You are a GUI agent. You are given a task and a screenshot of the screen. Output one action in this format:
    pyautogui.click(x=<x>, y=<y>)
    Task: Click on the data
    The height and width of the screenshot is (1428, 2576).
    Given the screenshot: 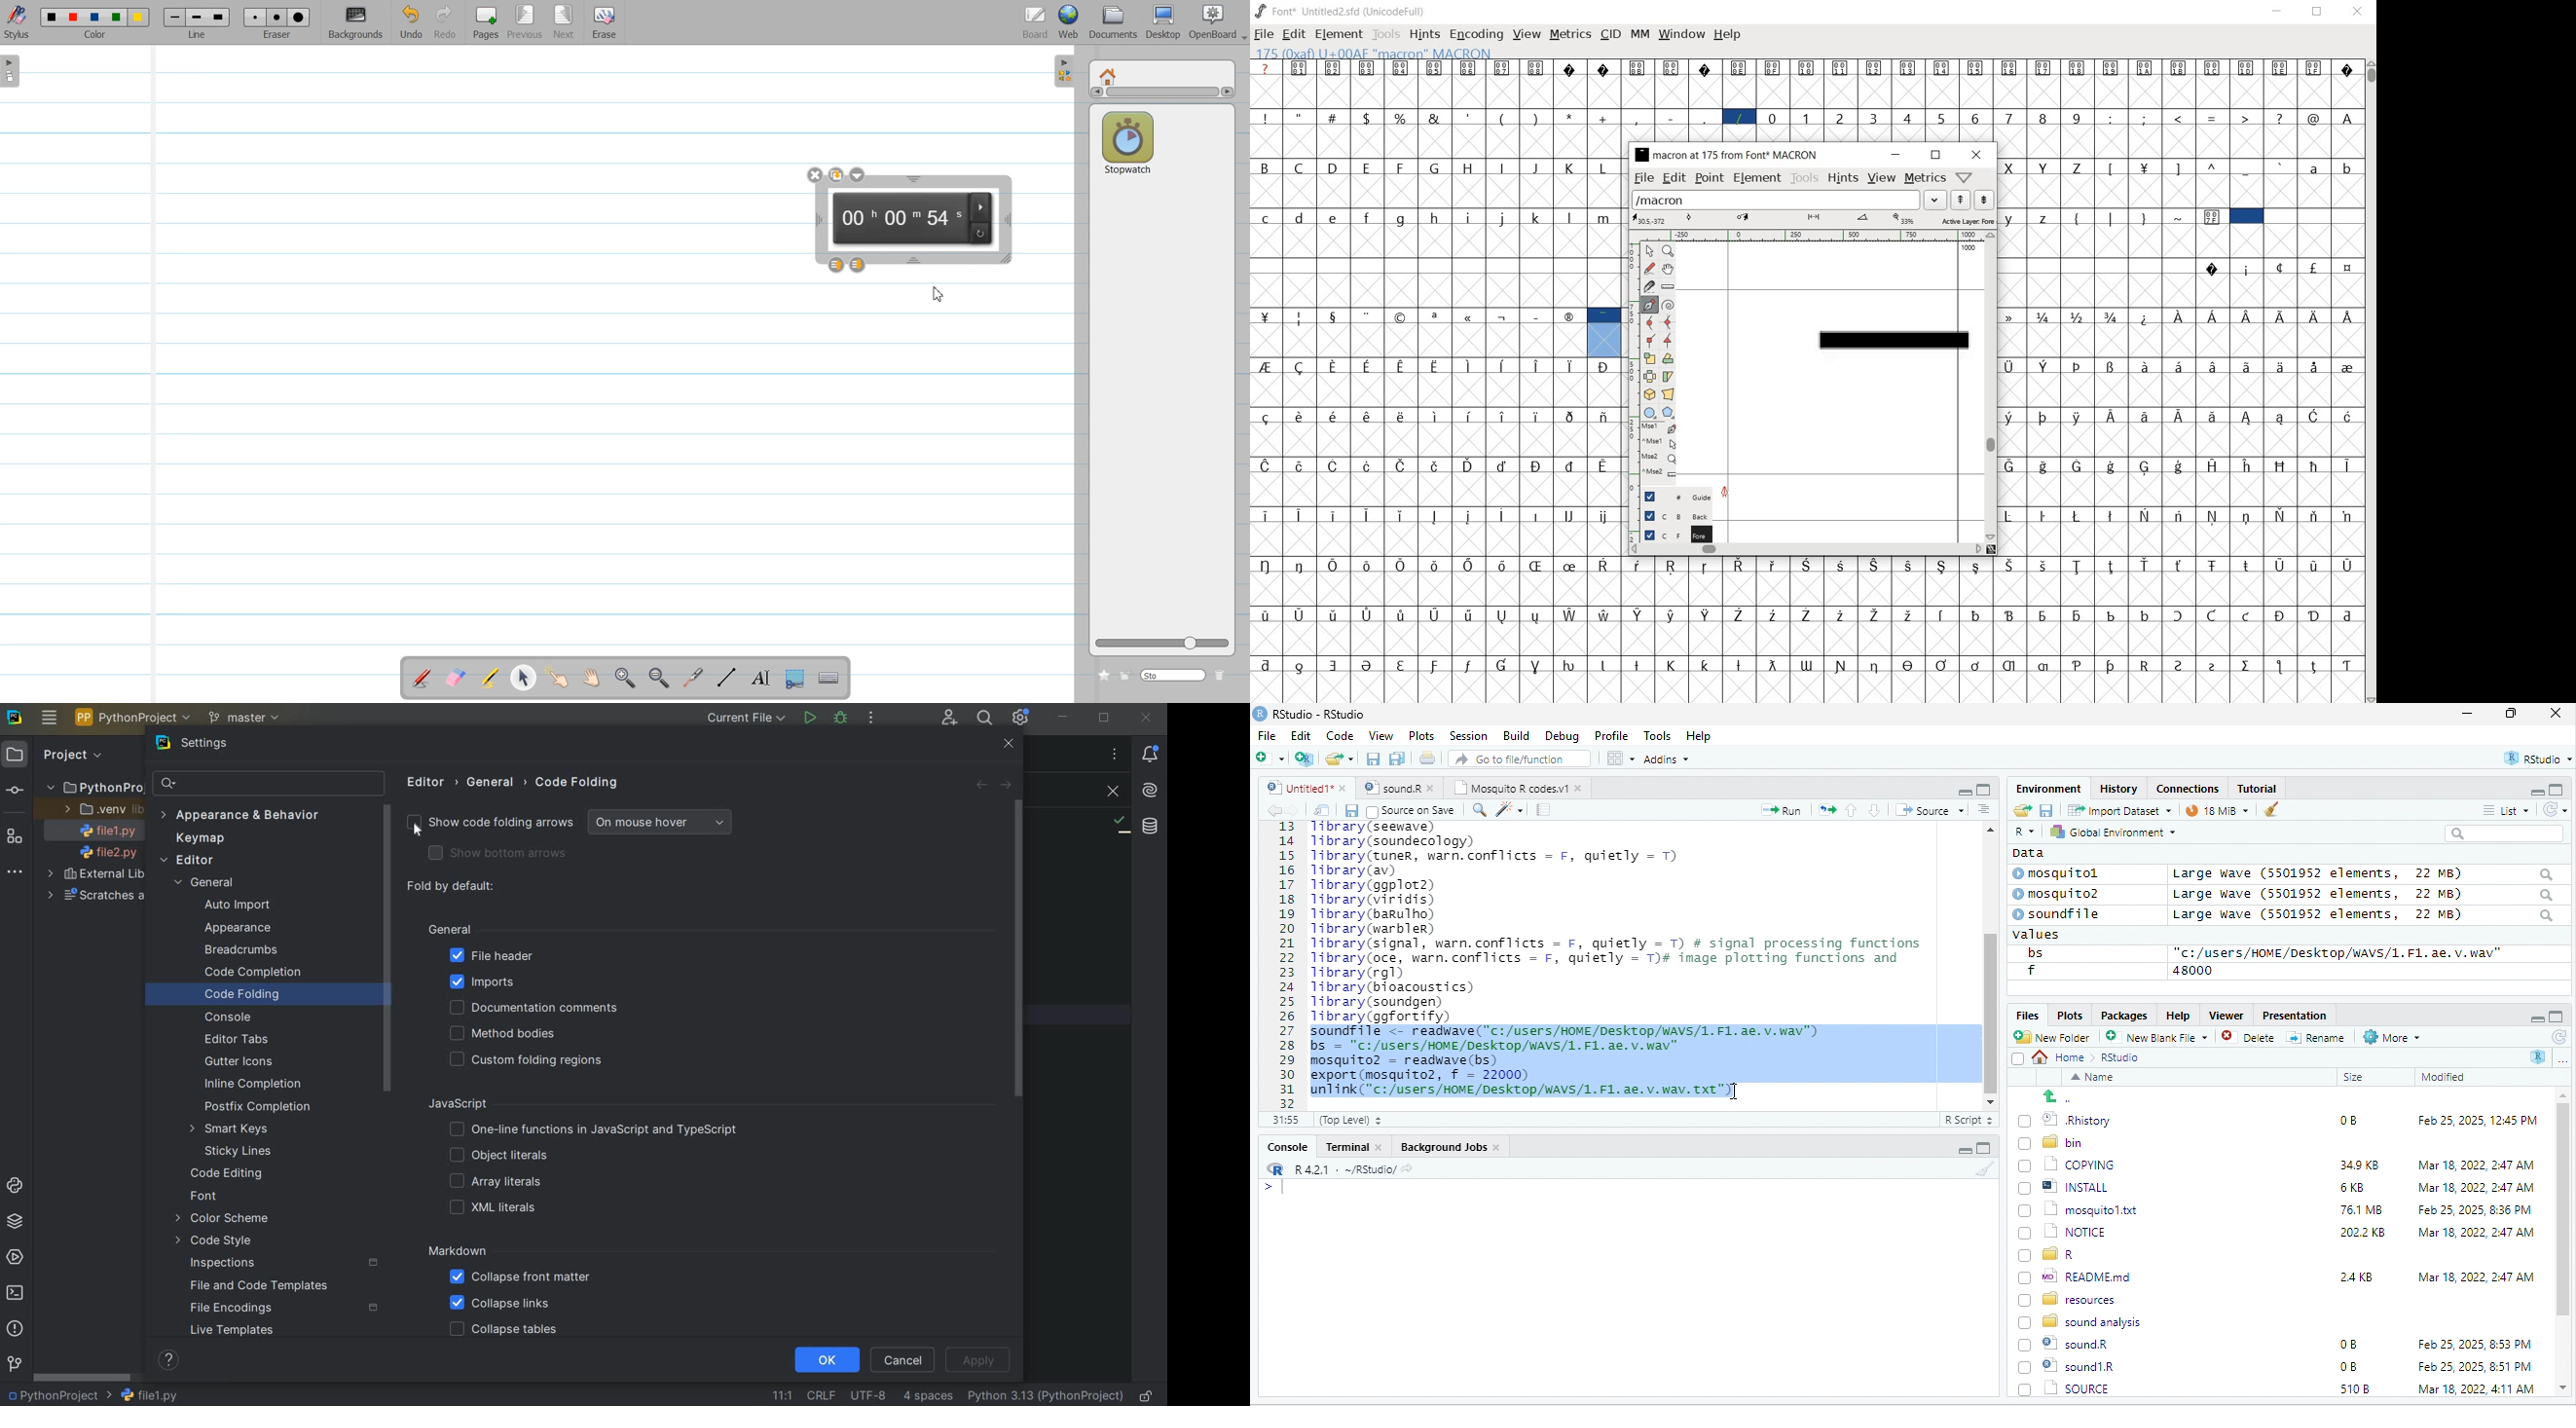 What is the action you would take?
    pyautogui.click(x=2026, y=852)
    